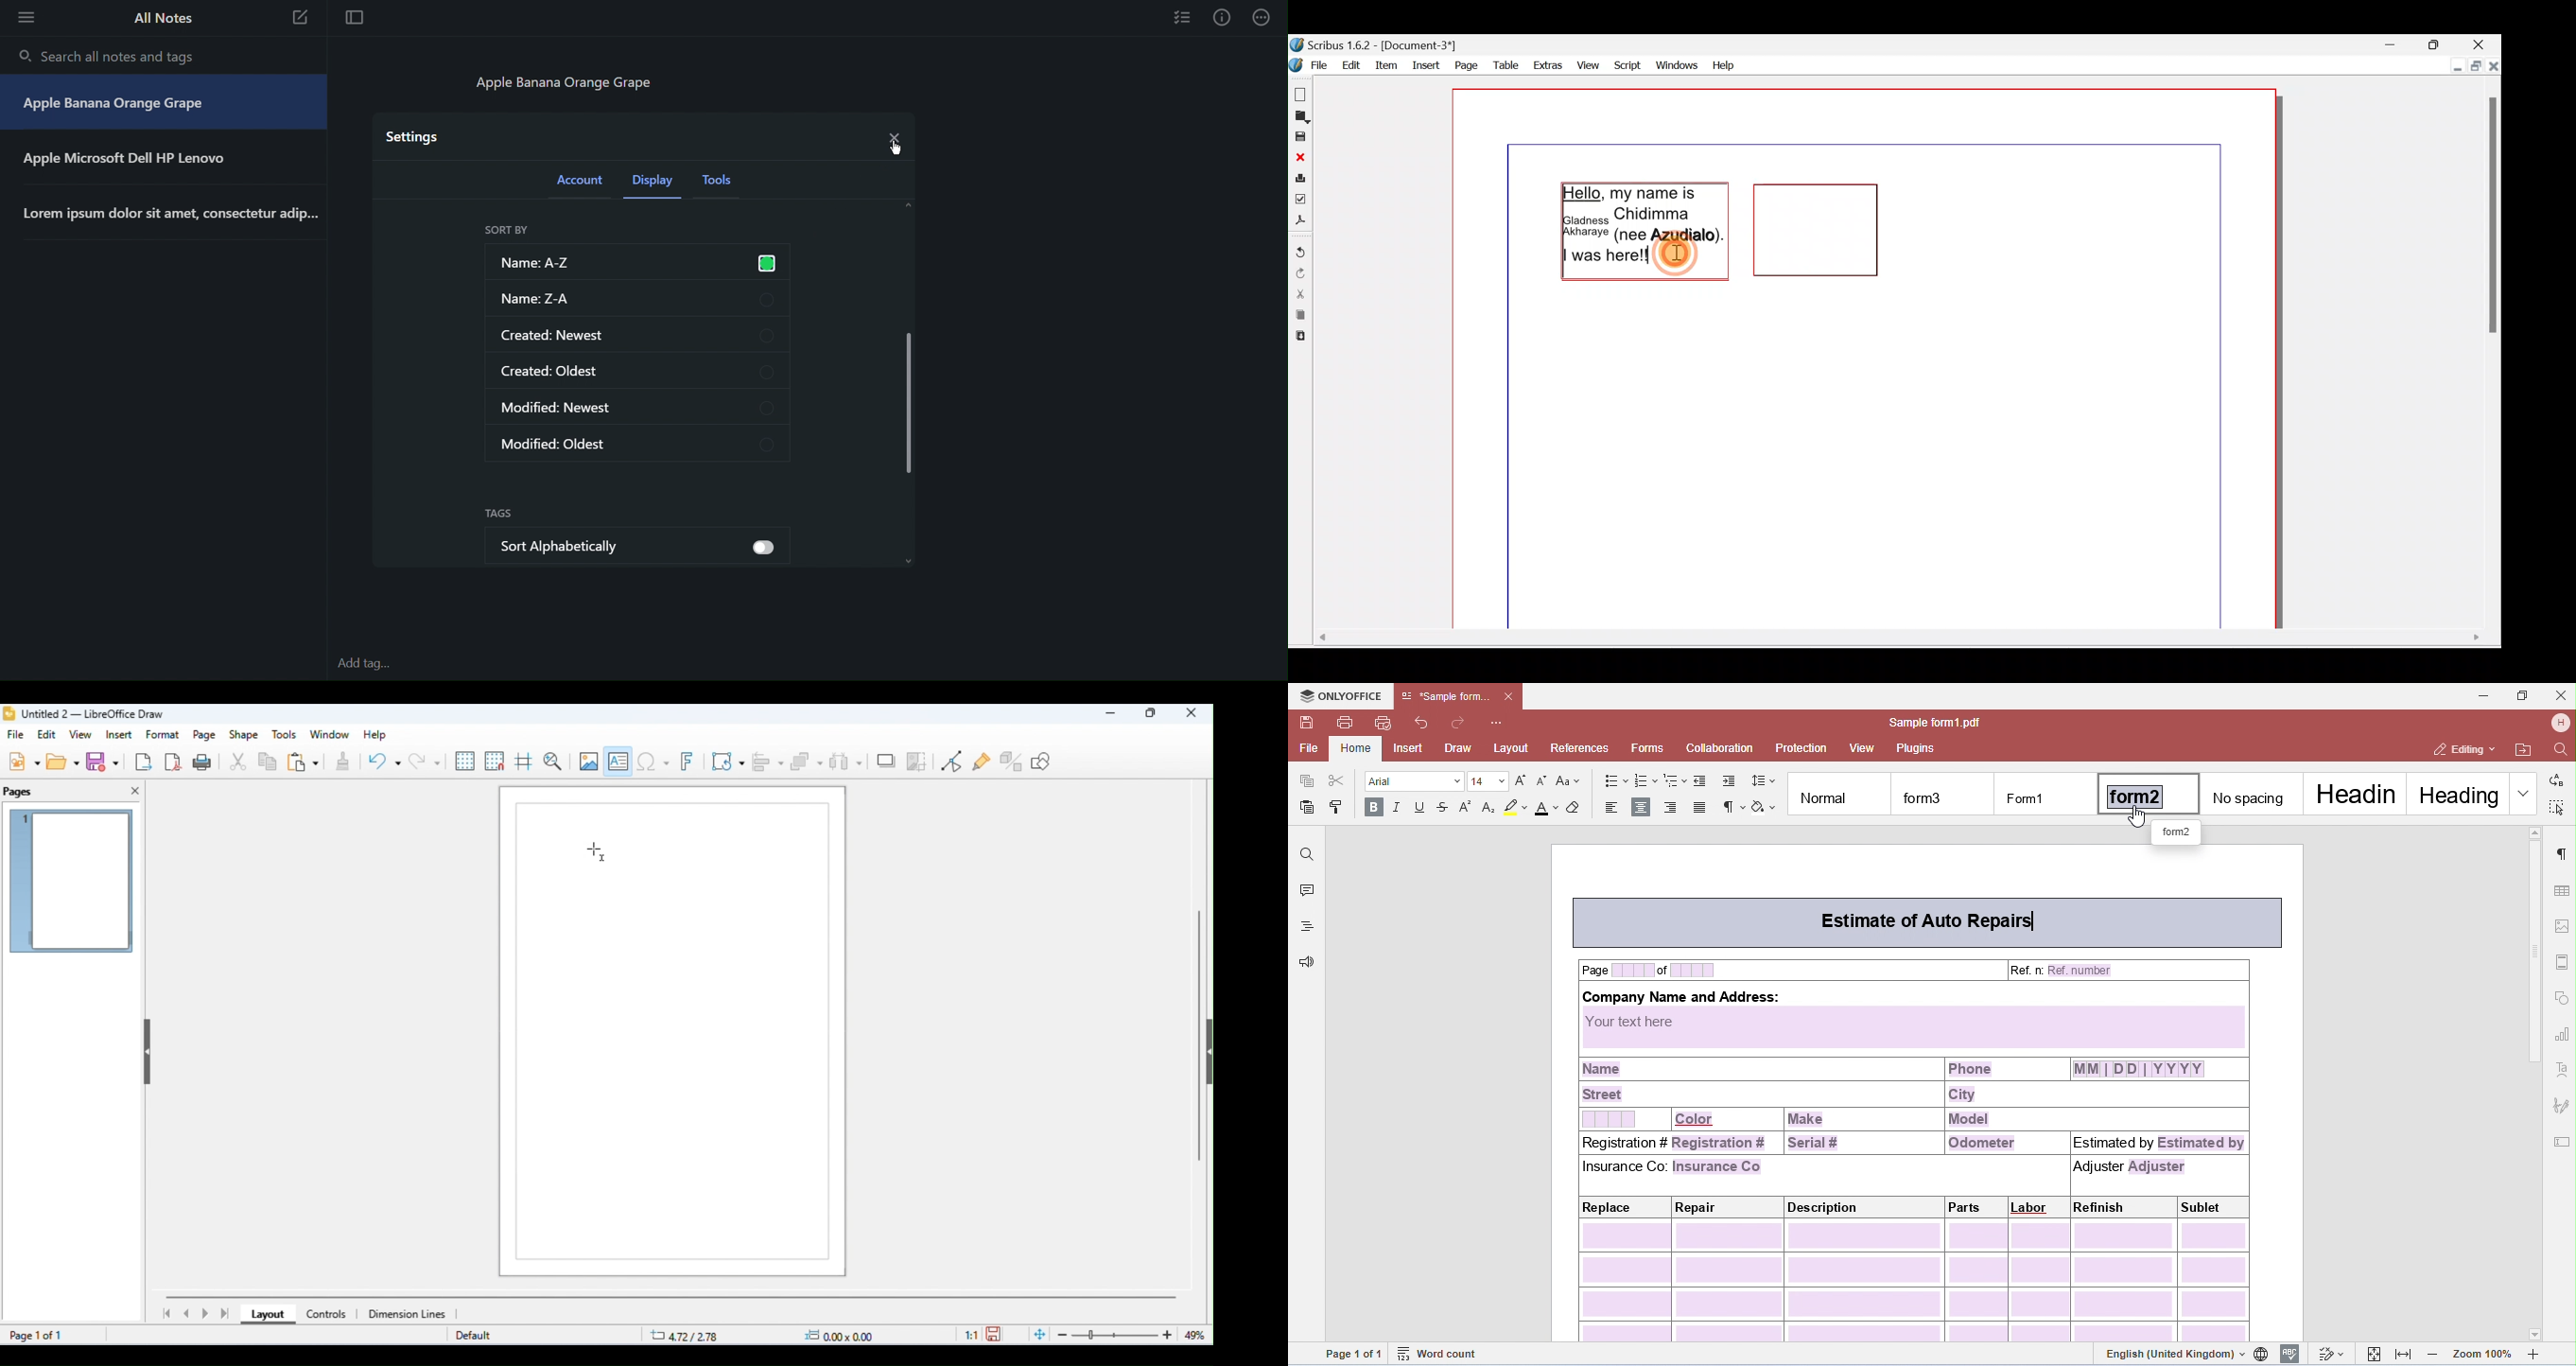 Image resolution: width=2576 pixels, height=1372 pixels. I want to click on cursor, so click(597, 852).